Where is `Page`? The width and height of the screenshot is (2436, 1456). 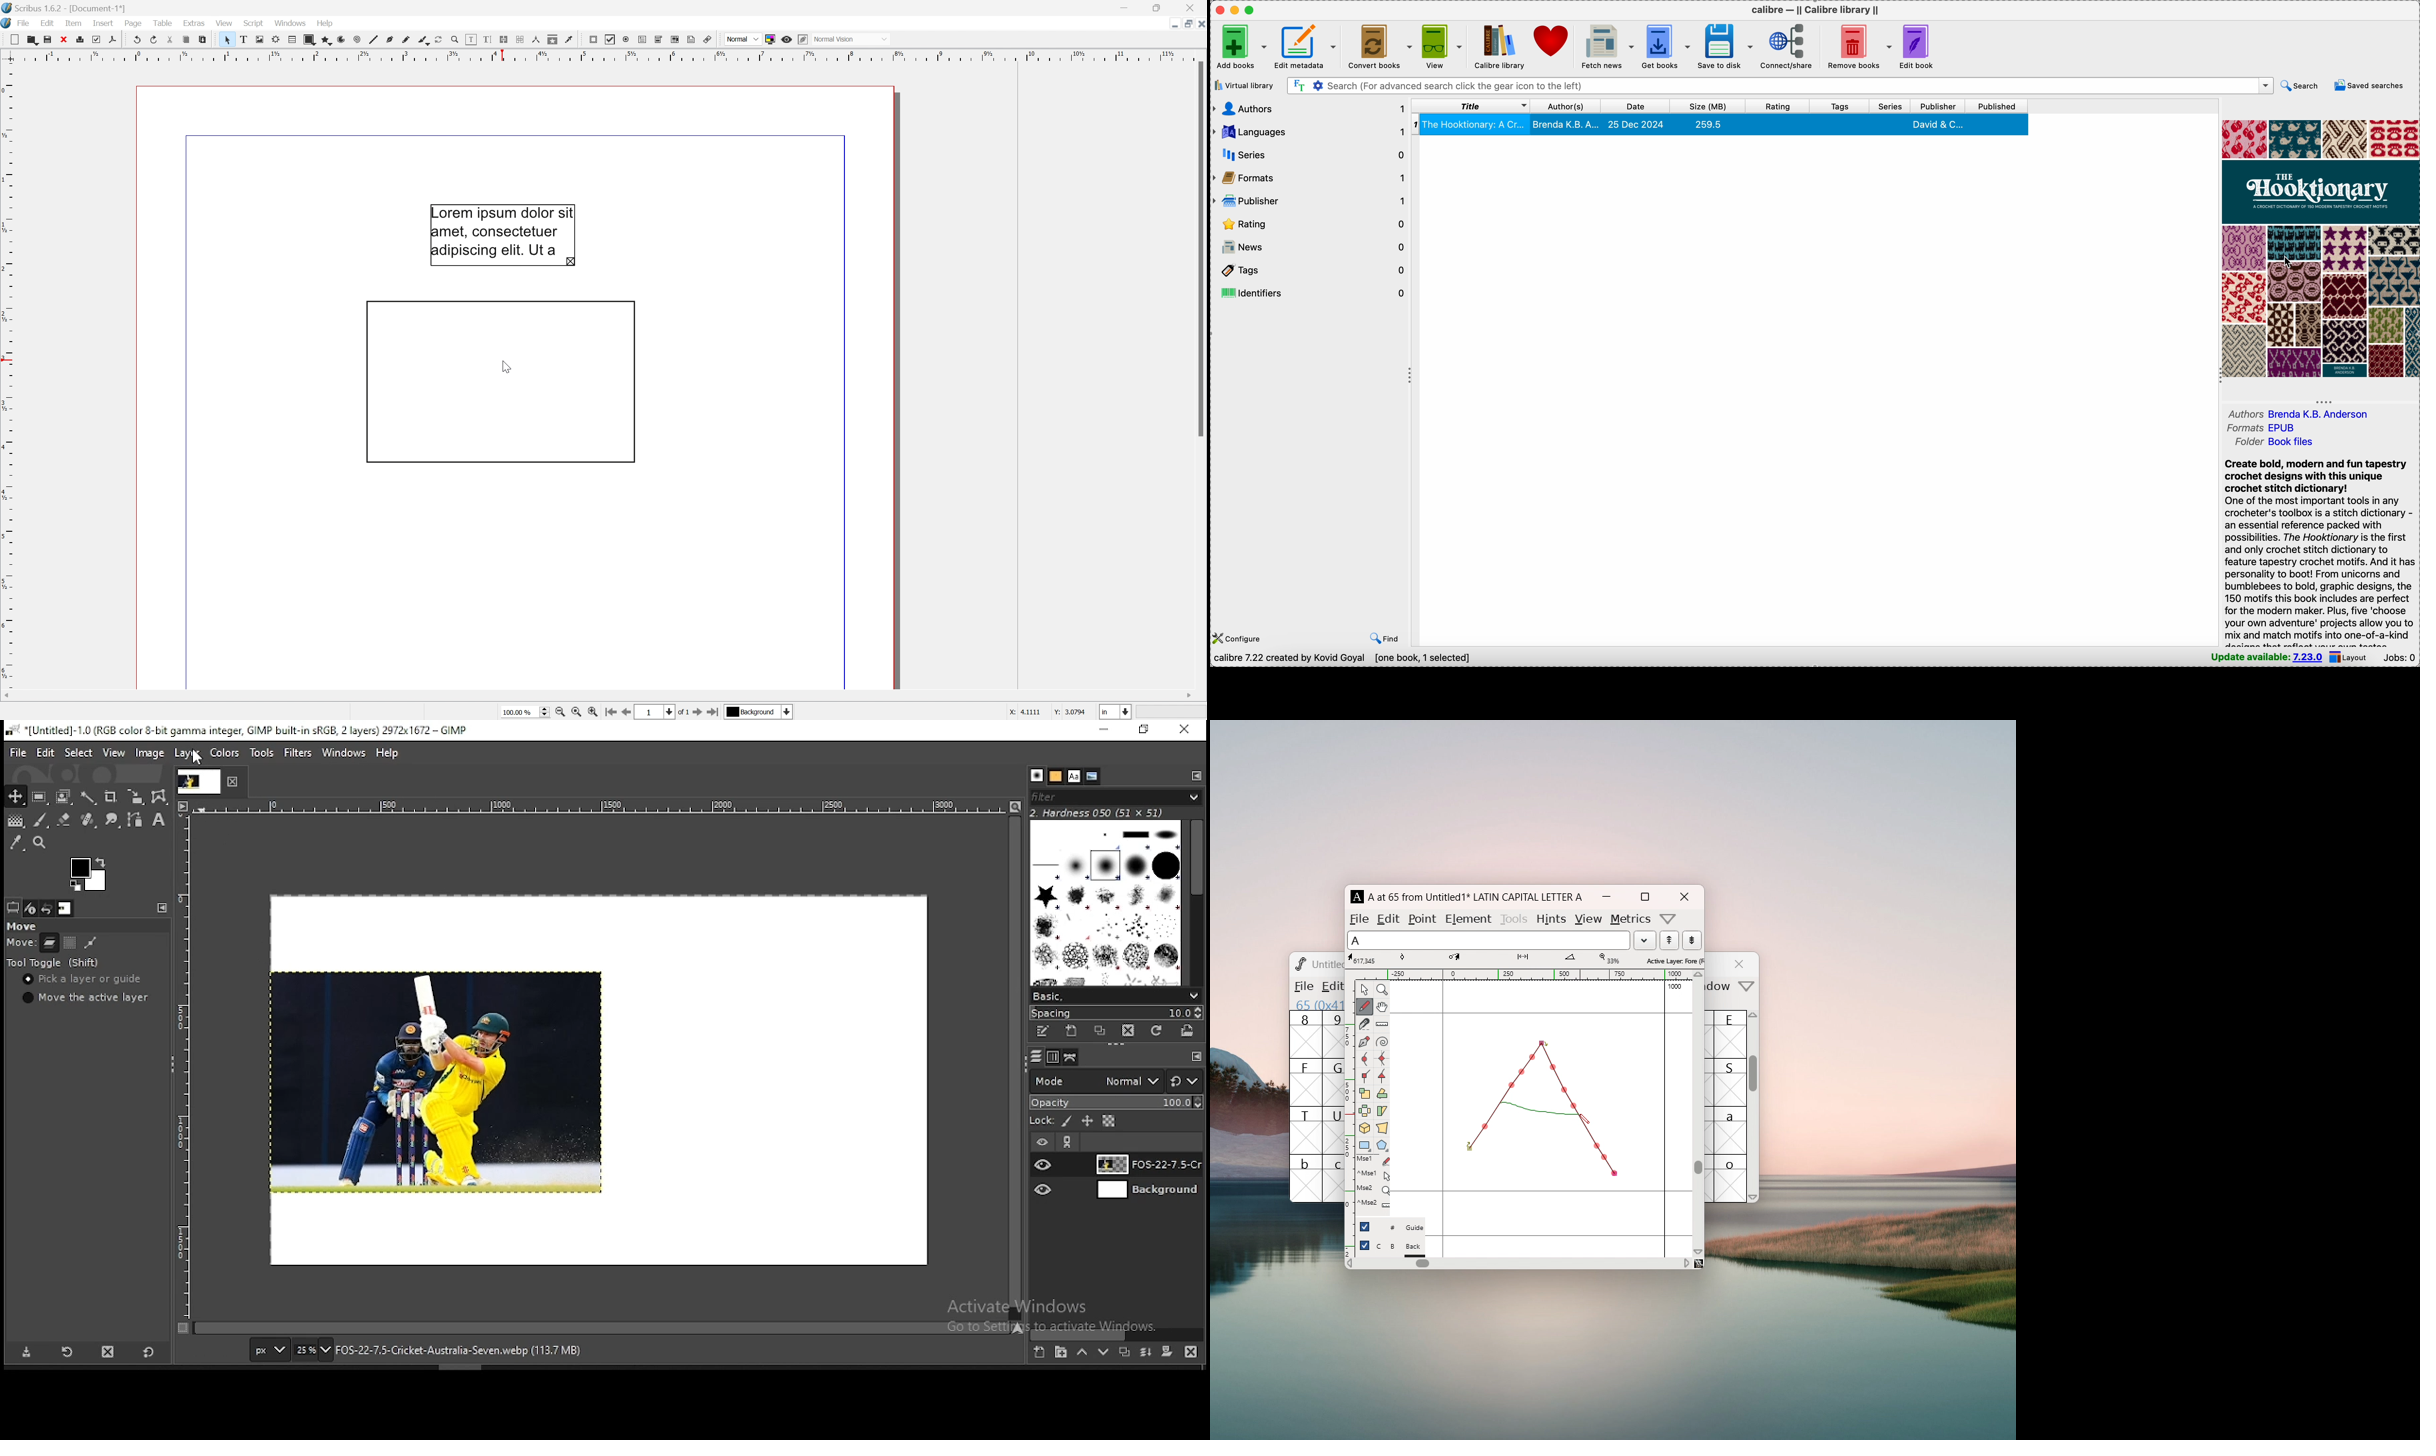 Page is located at coordinates (133, 24).